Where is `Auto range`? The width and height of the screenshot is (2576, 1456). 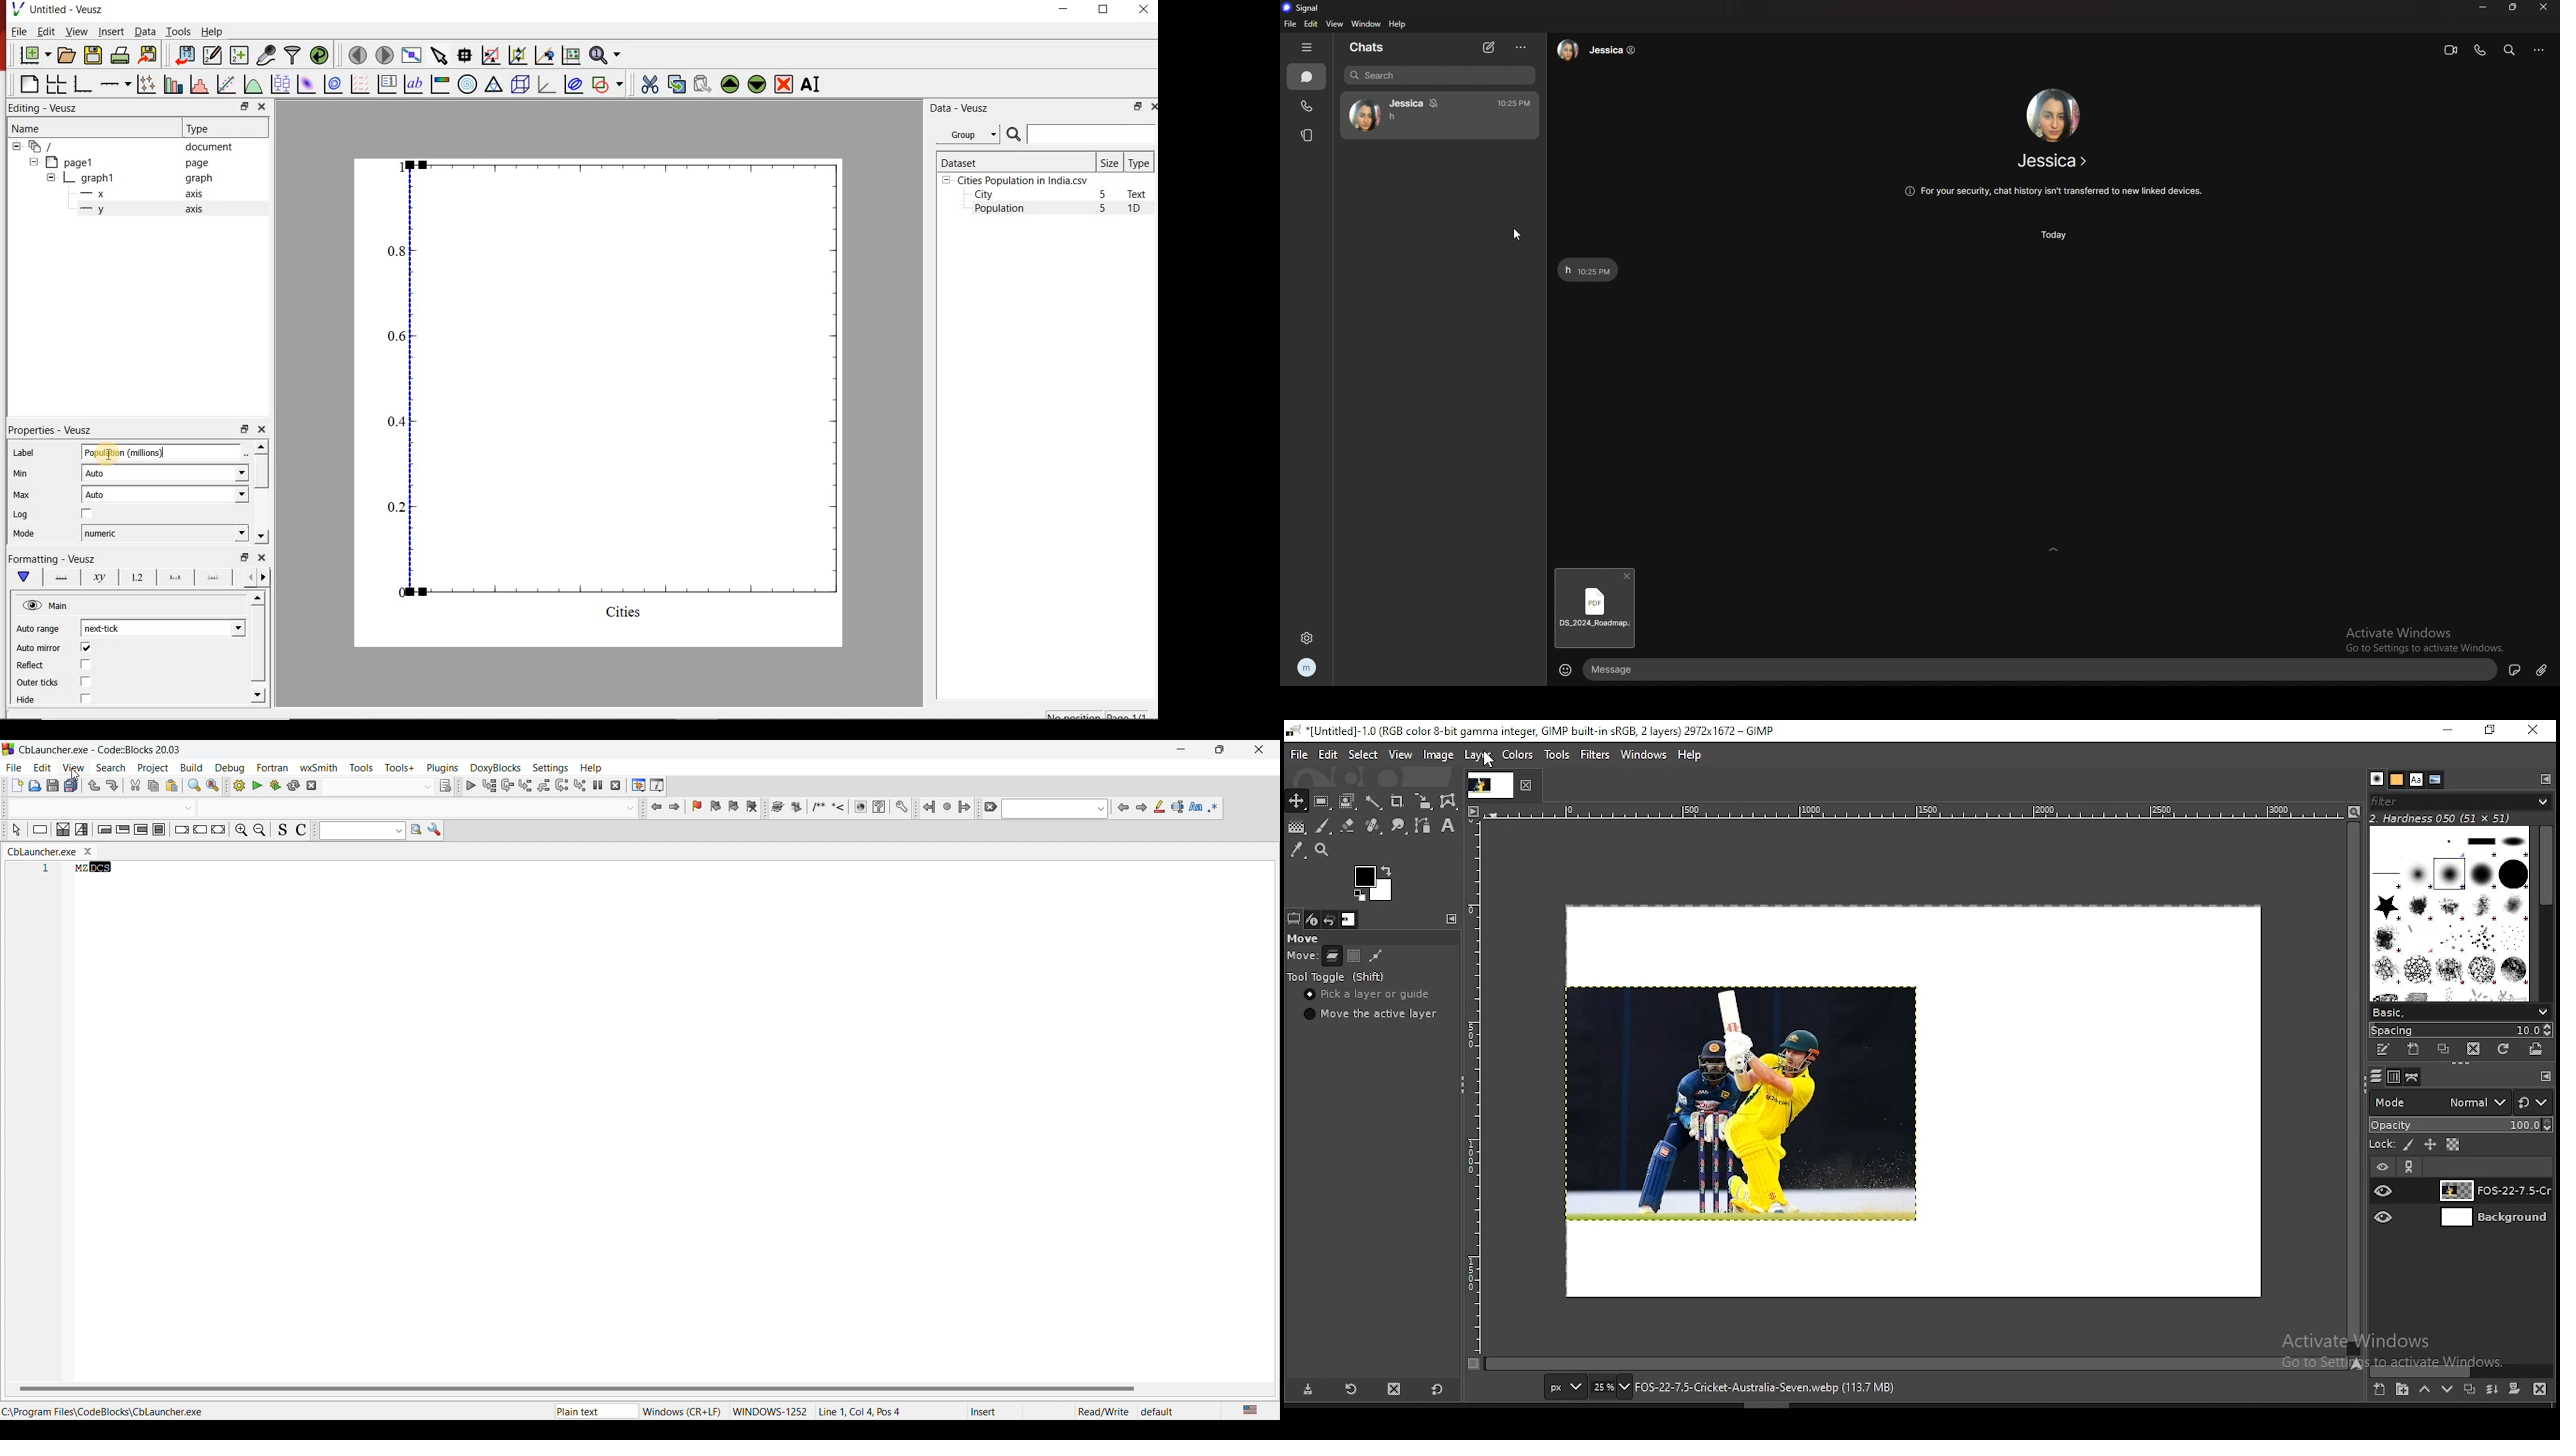 Auto range is located at coordinates (39, 629).